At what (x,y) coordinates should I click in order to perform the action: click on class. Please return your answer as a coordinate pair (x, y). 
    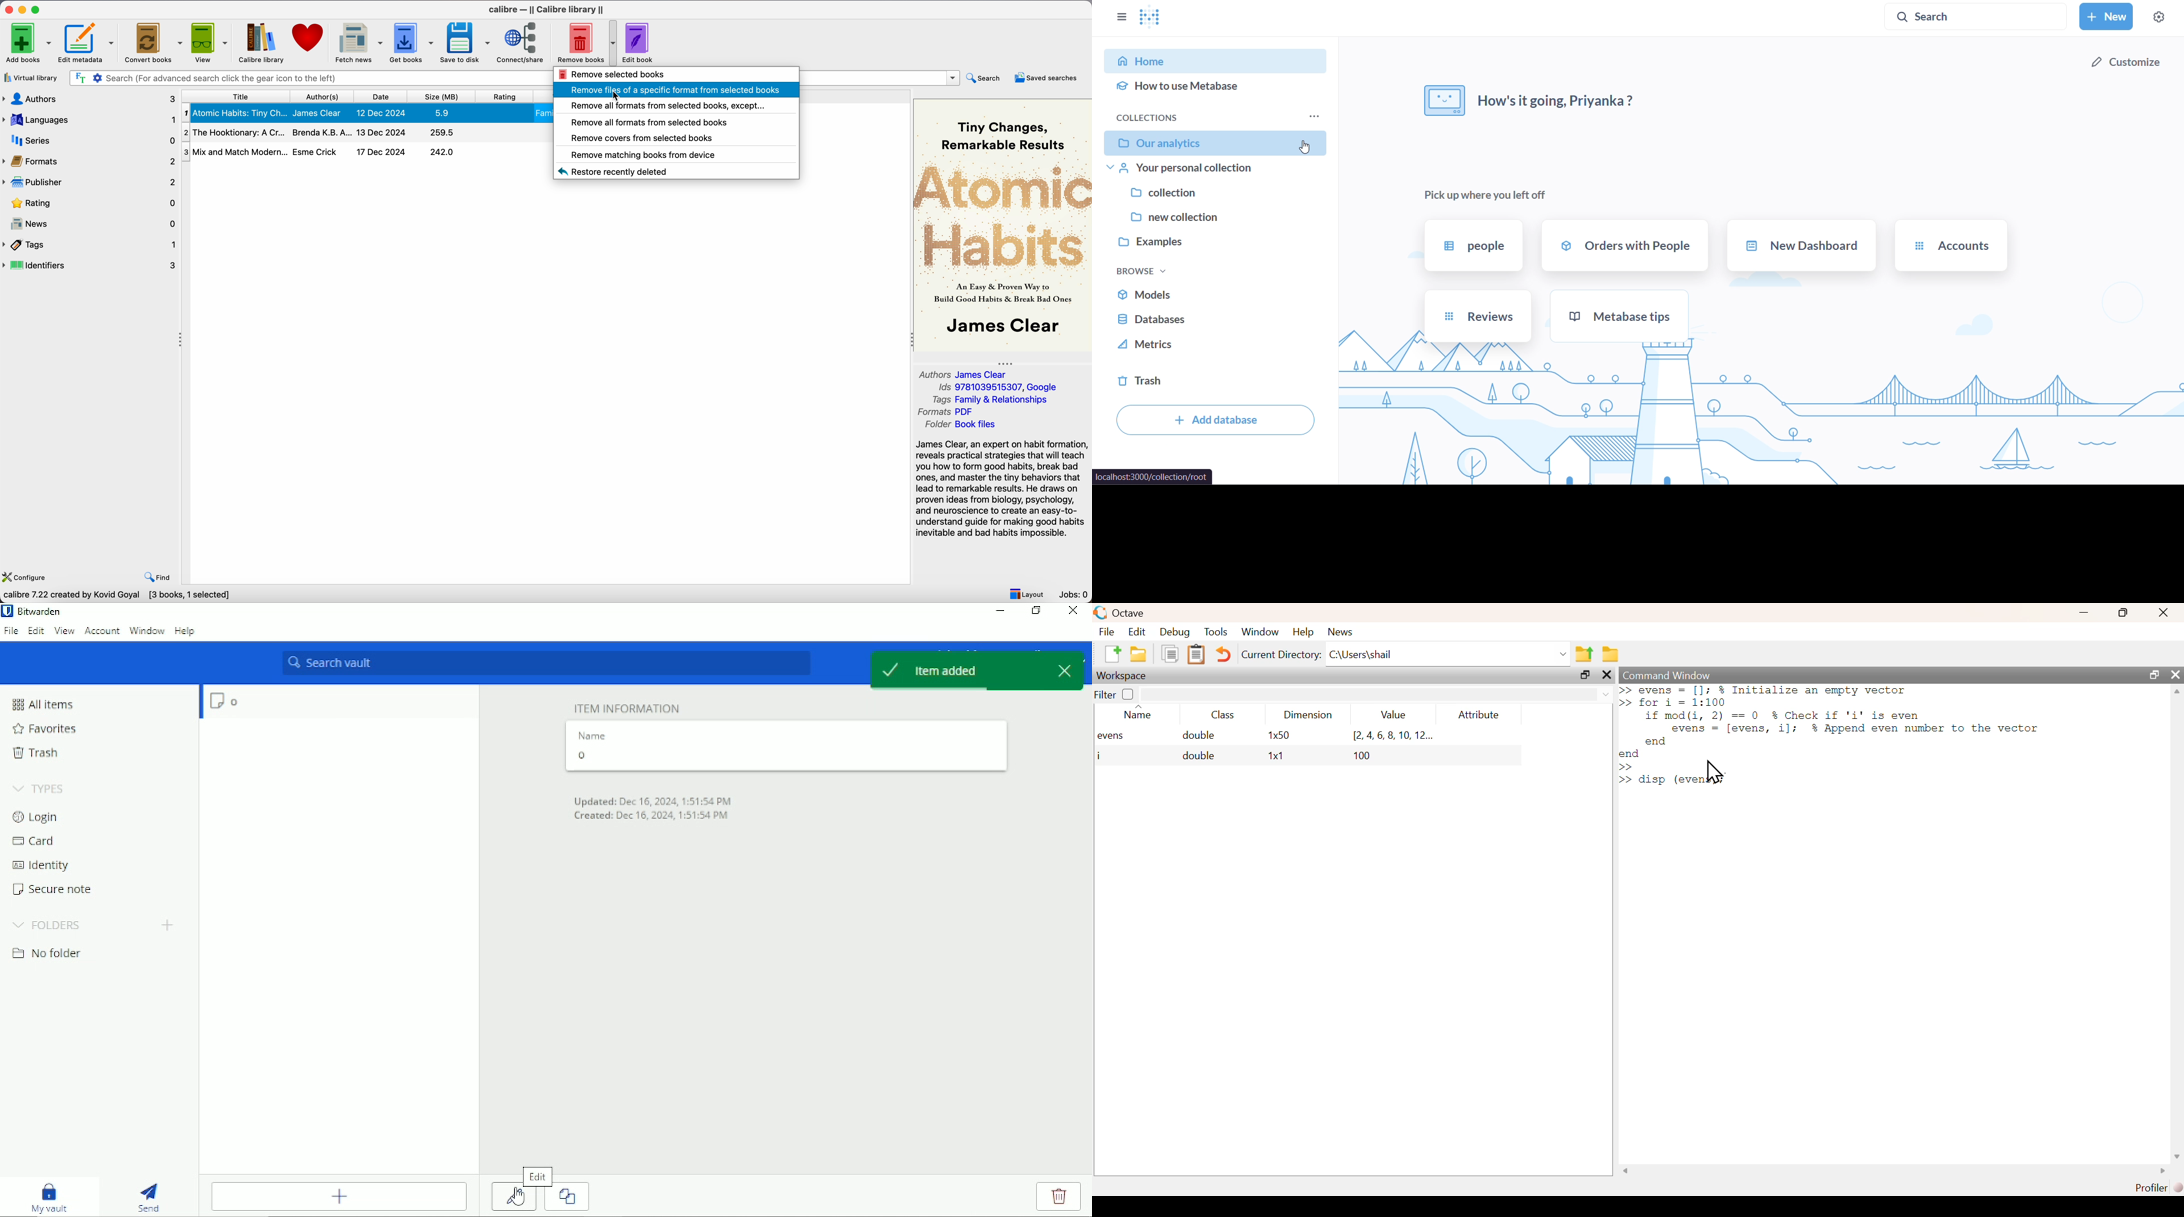
    Looking at the image, I should click on (1221, 715).